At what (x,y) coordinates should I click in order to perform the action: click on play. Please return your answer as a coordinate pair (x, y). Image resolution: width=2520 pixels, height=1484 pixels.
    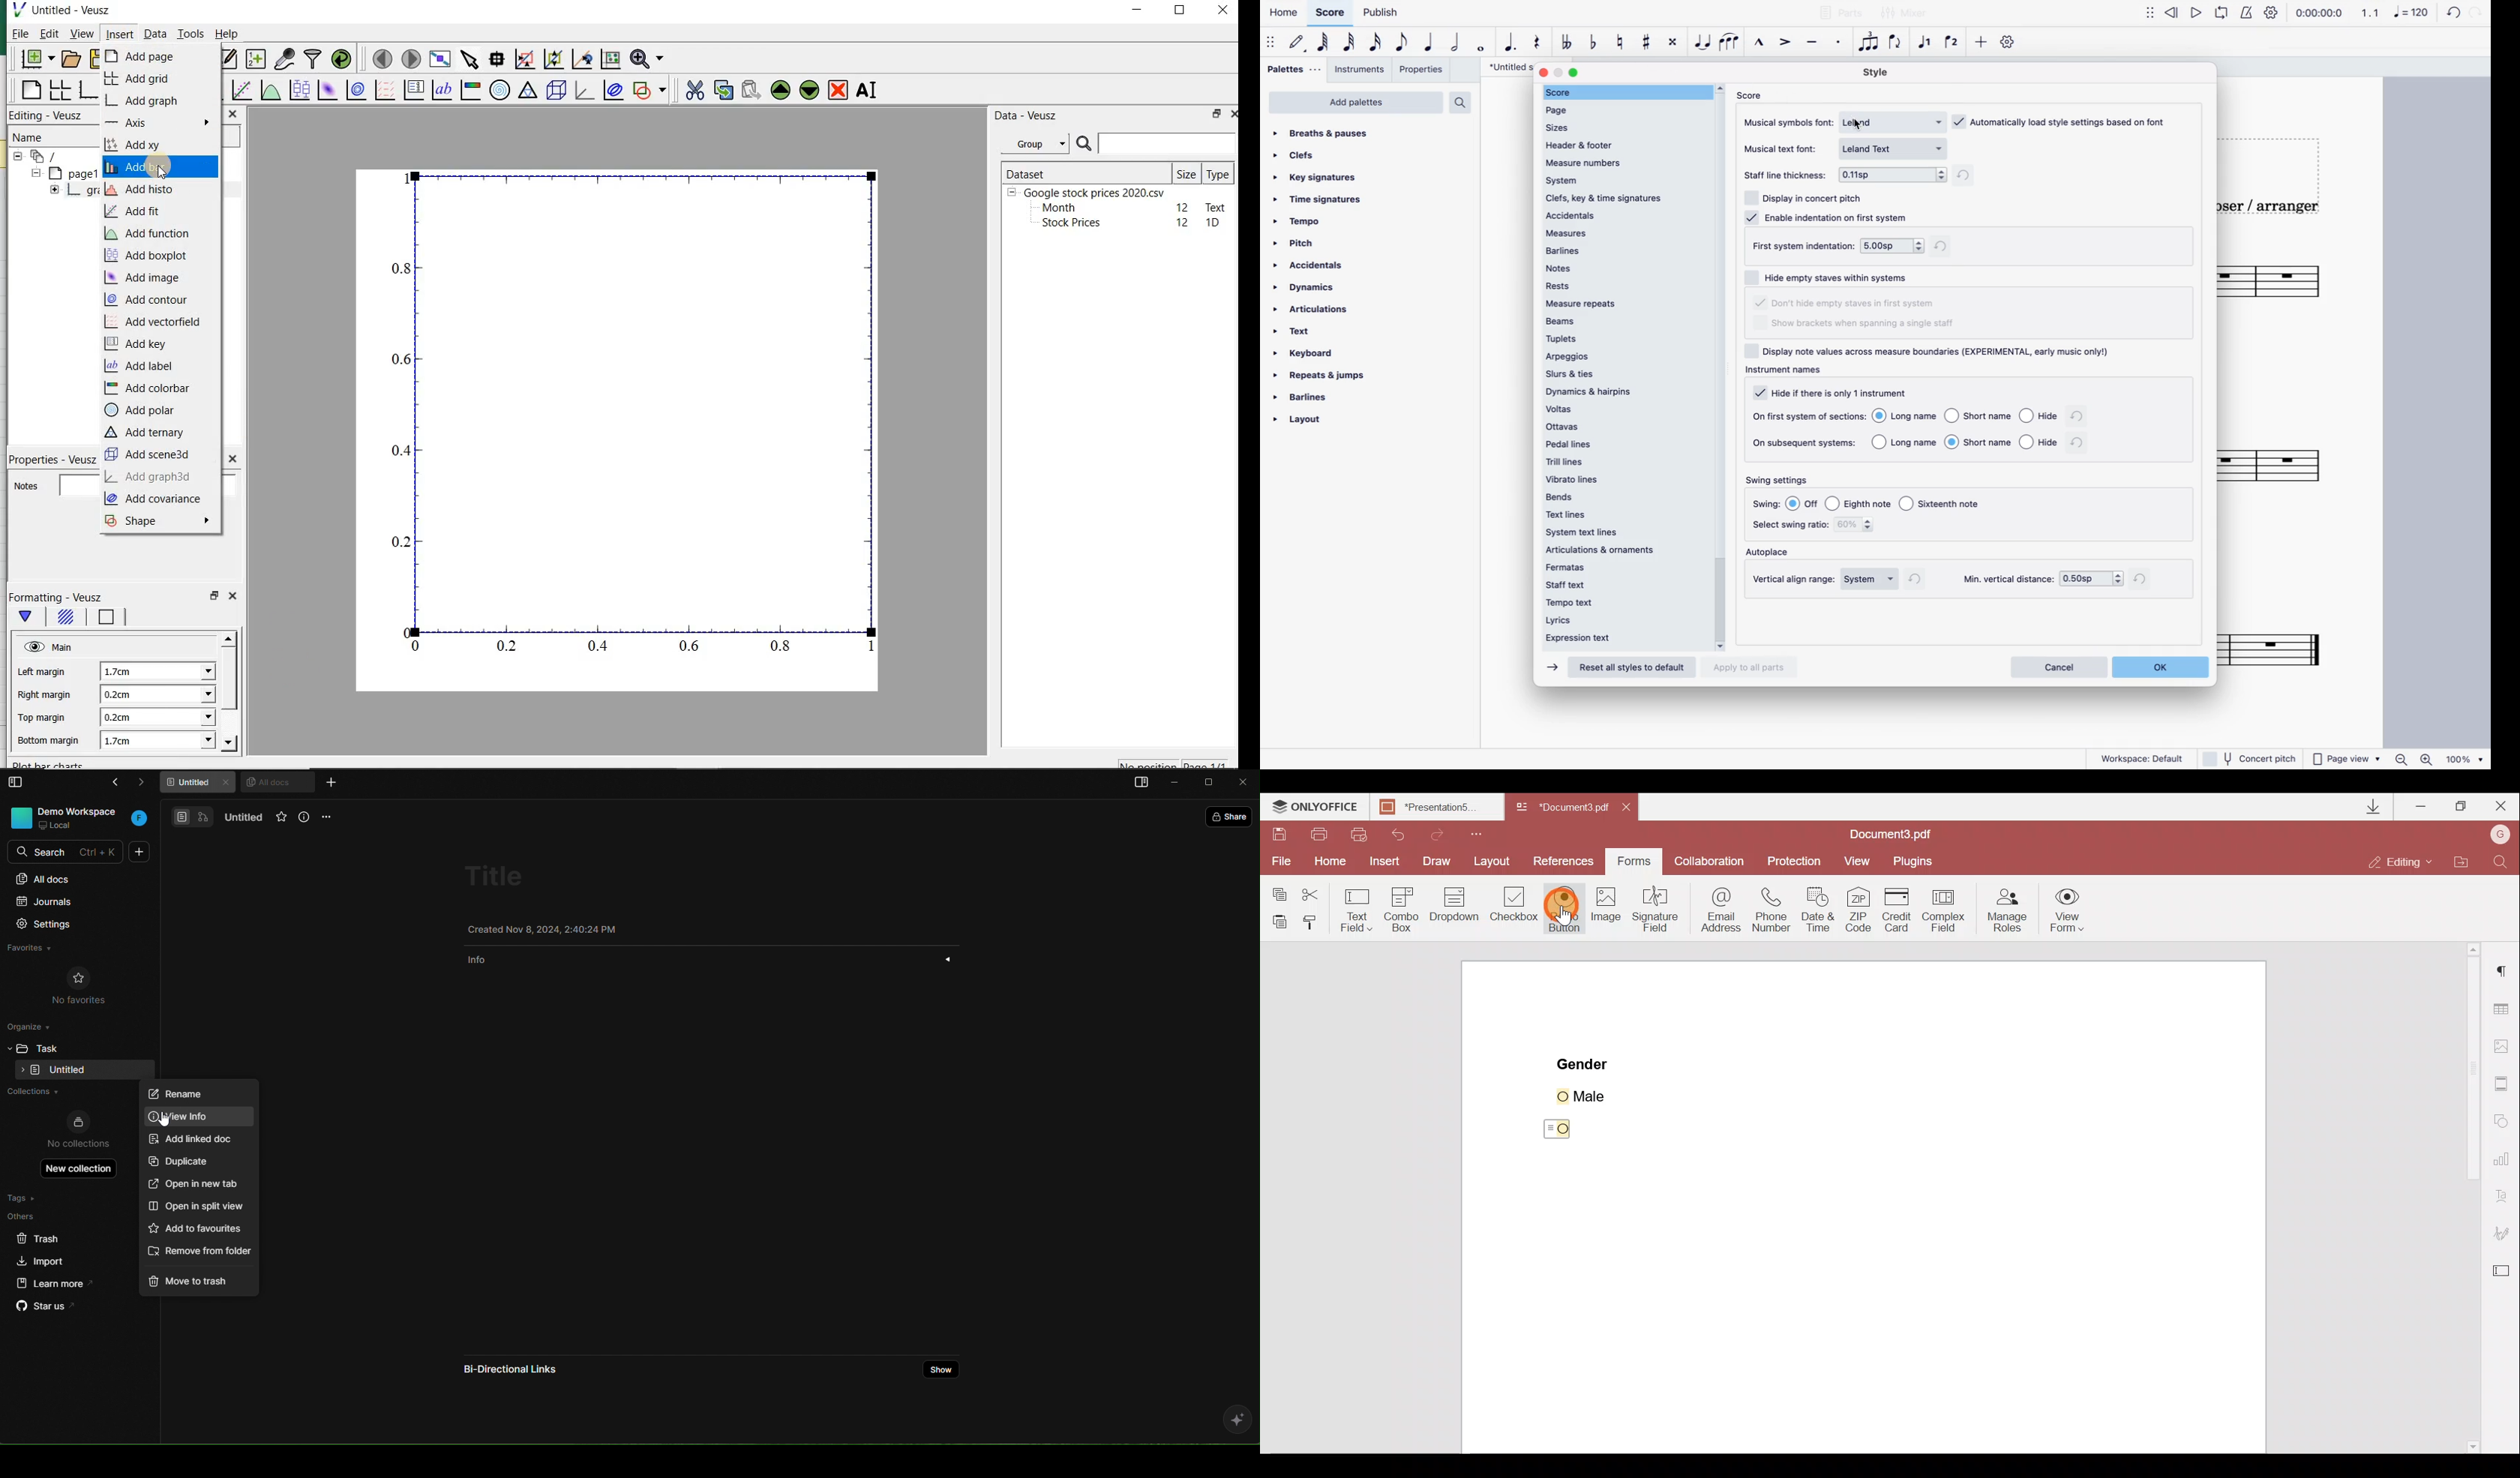
    Looking at the image, I should click on (2227, 10).